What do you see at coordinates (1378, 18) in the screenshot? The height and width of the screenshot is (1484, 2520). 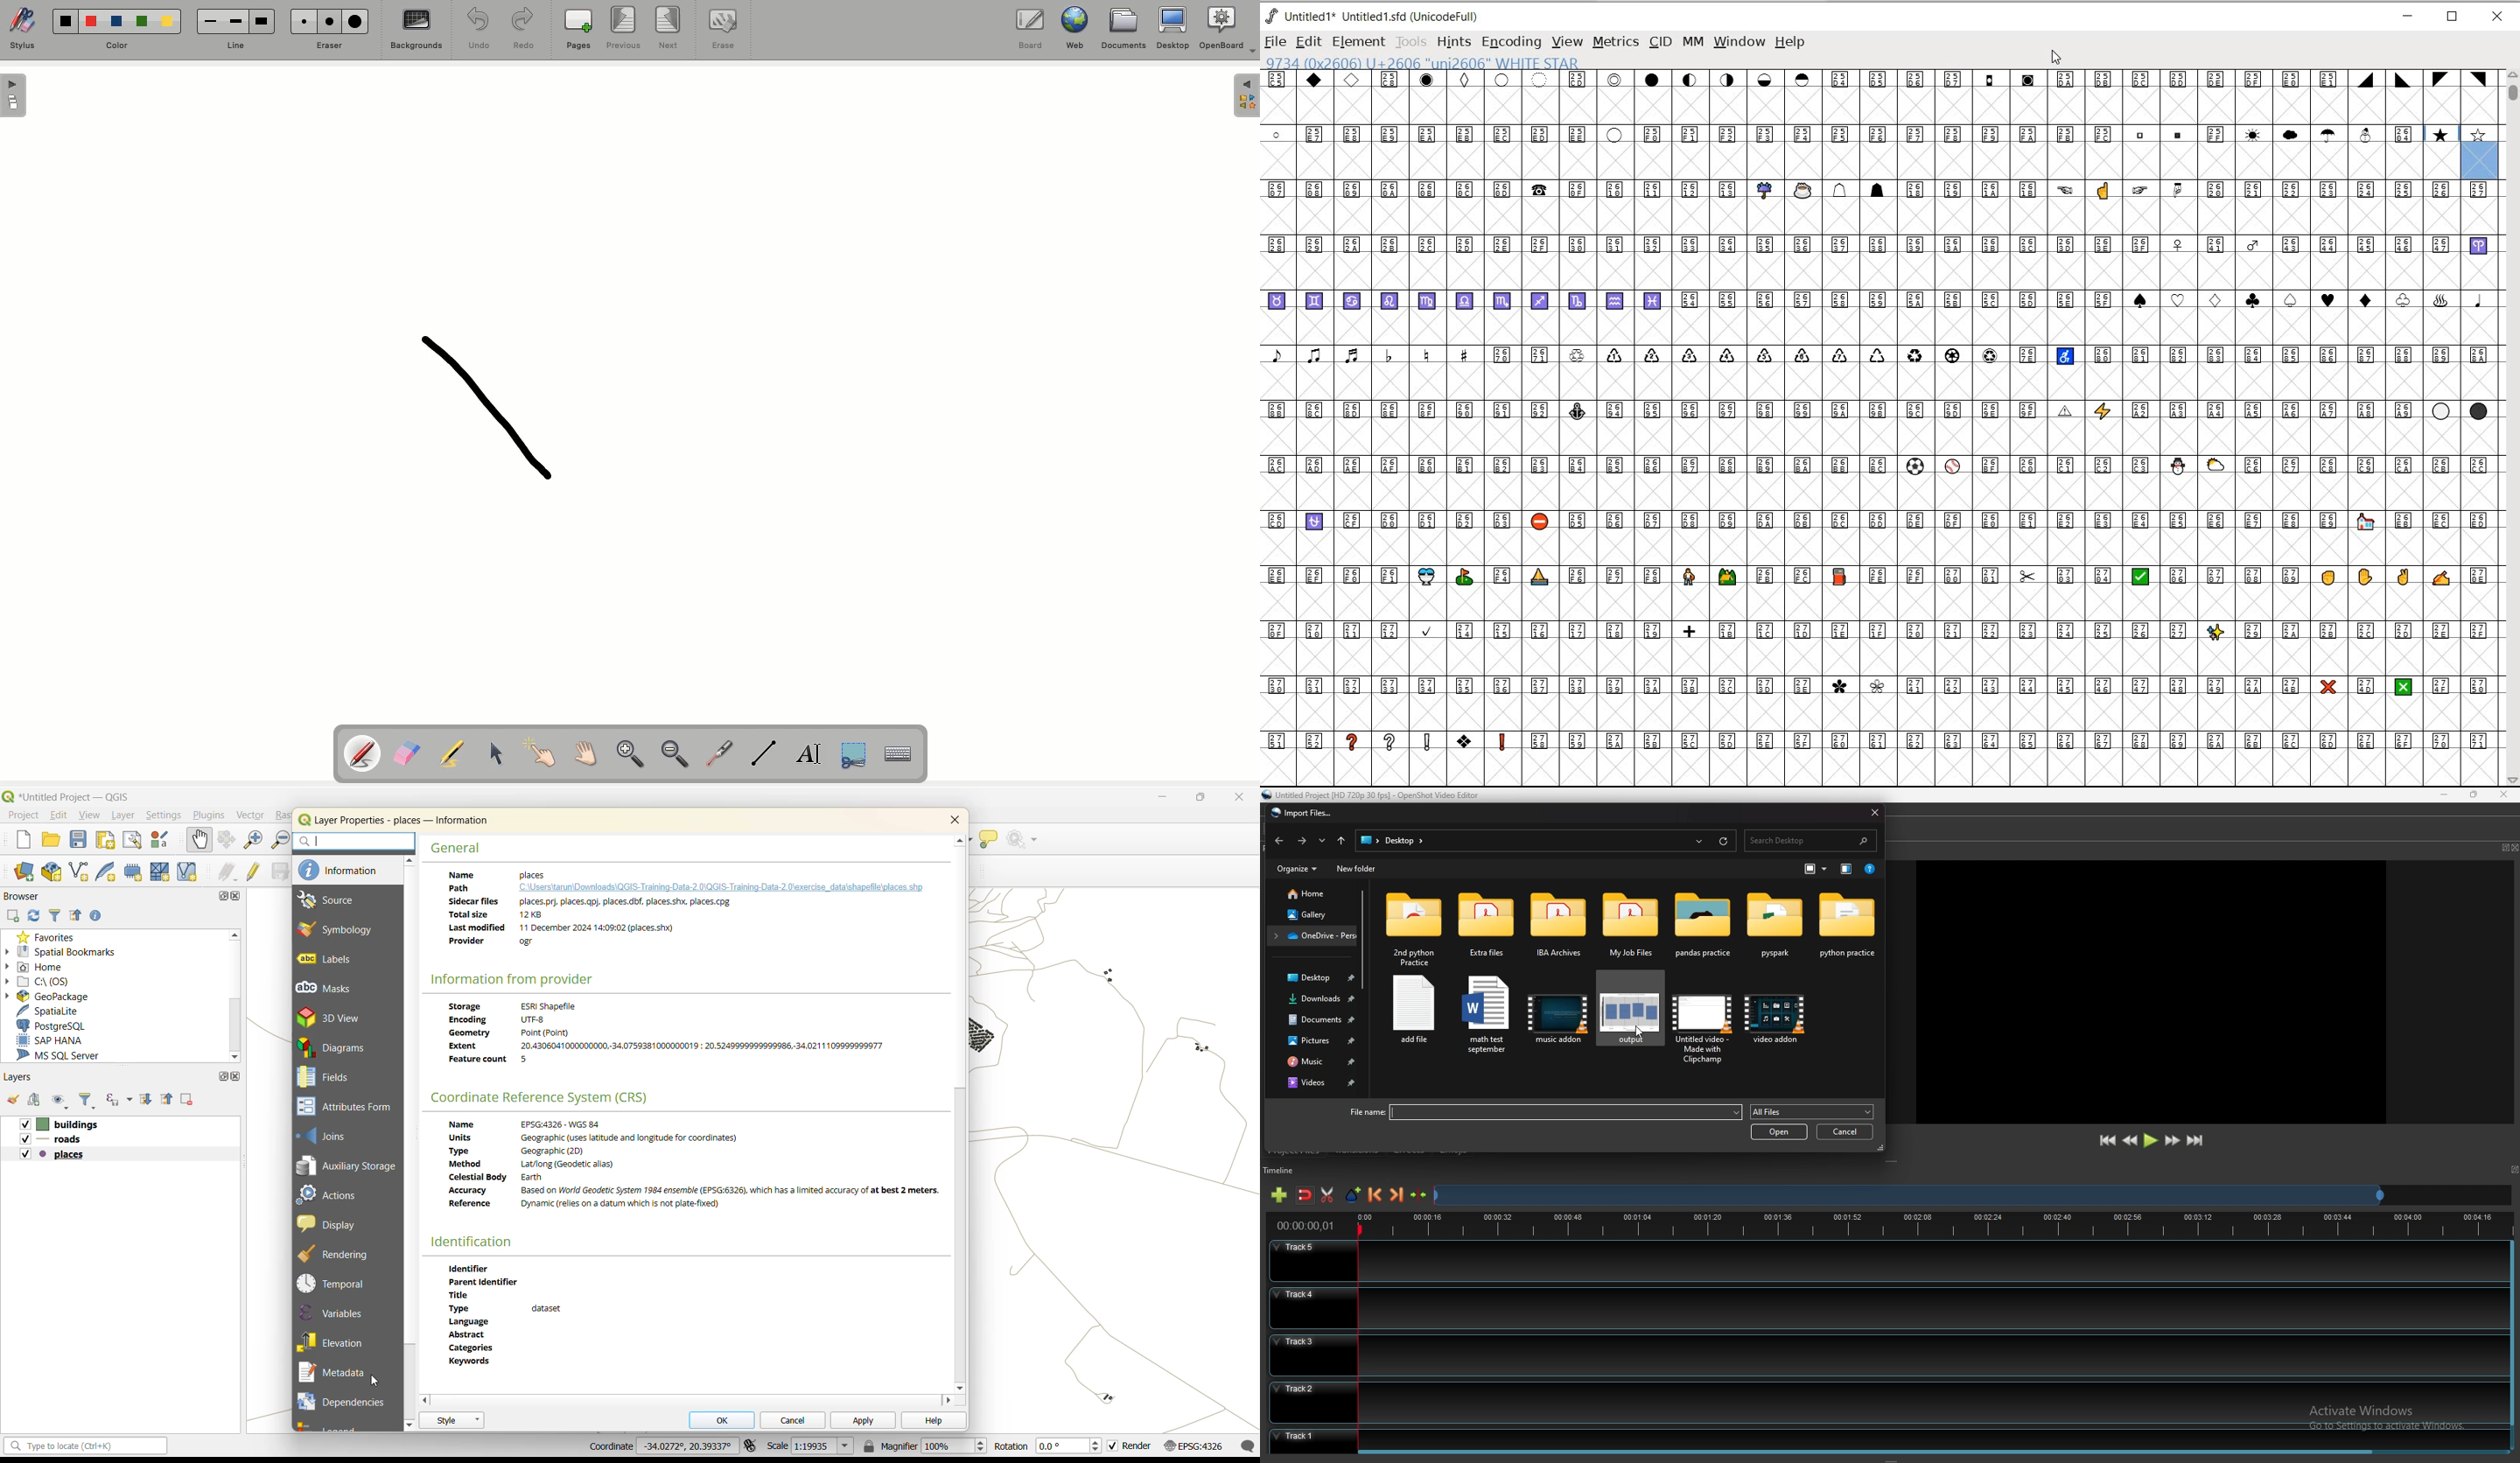 I see `Untitled 1* Untitled 1.sfd (UnicodeFull)` at bounding box center [1378, 18].